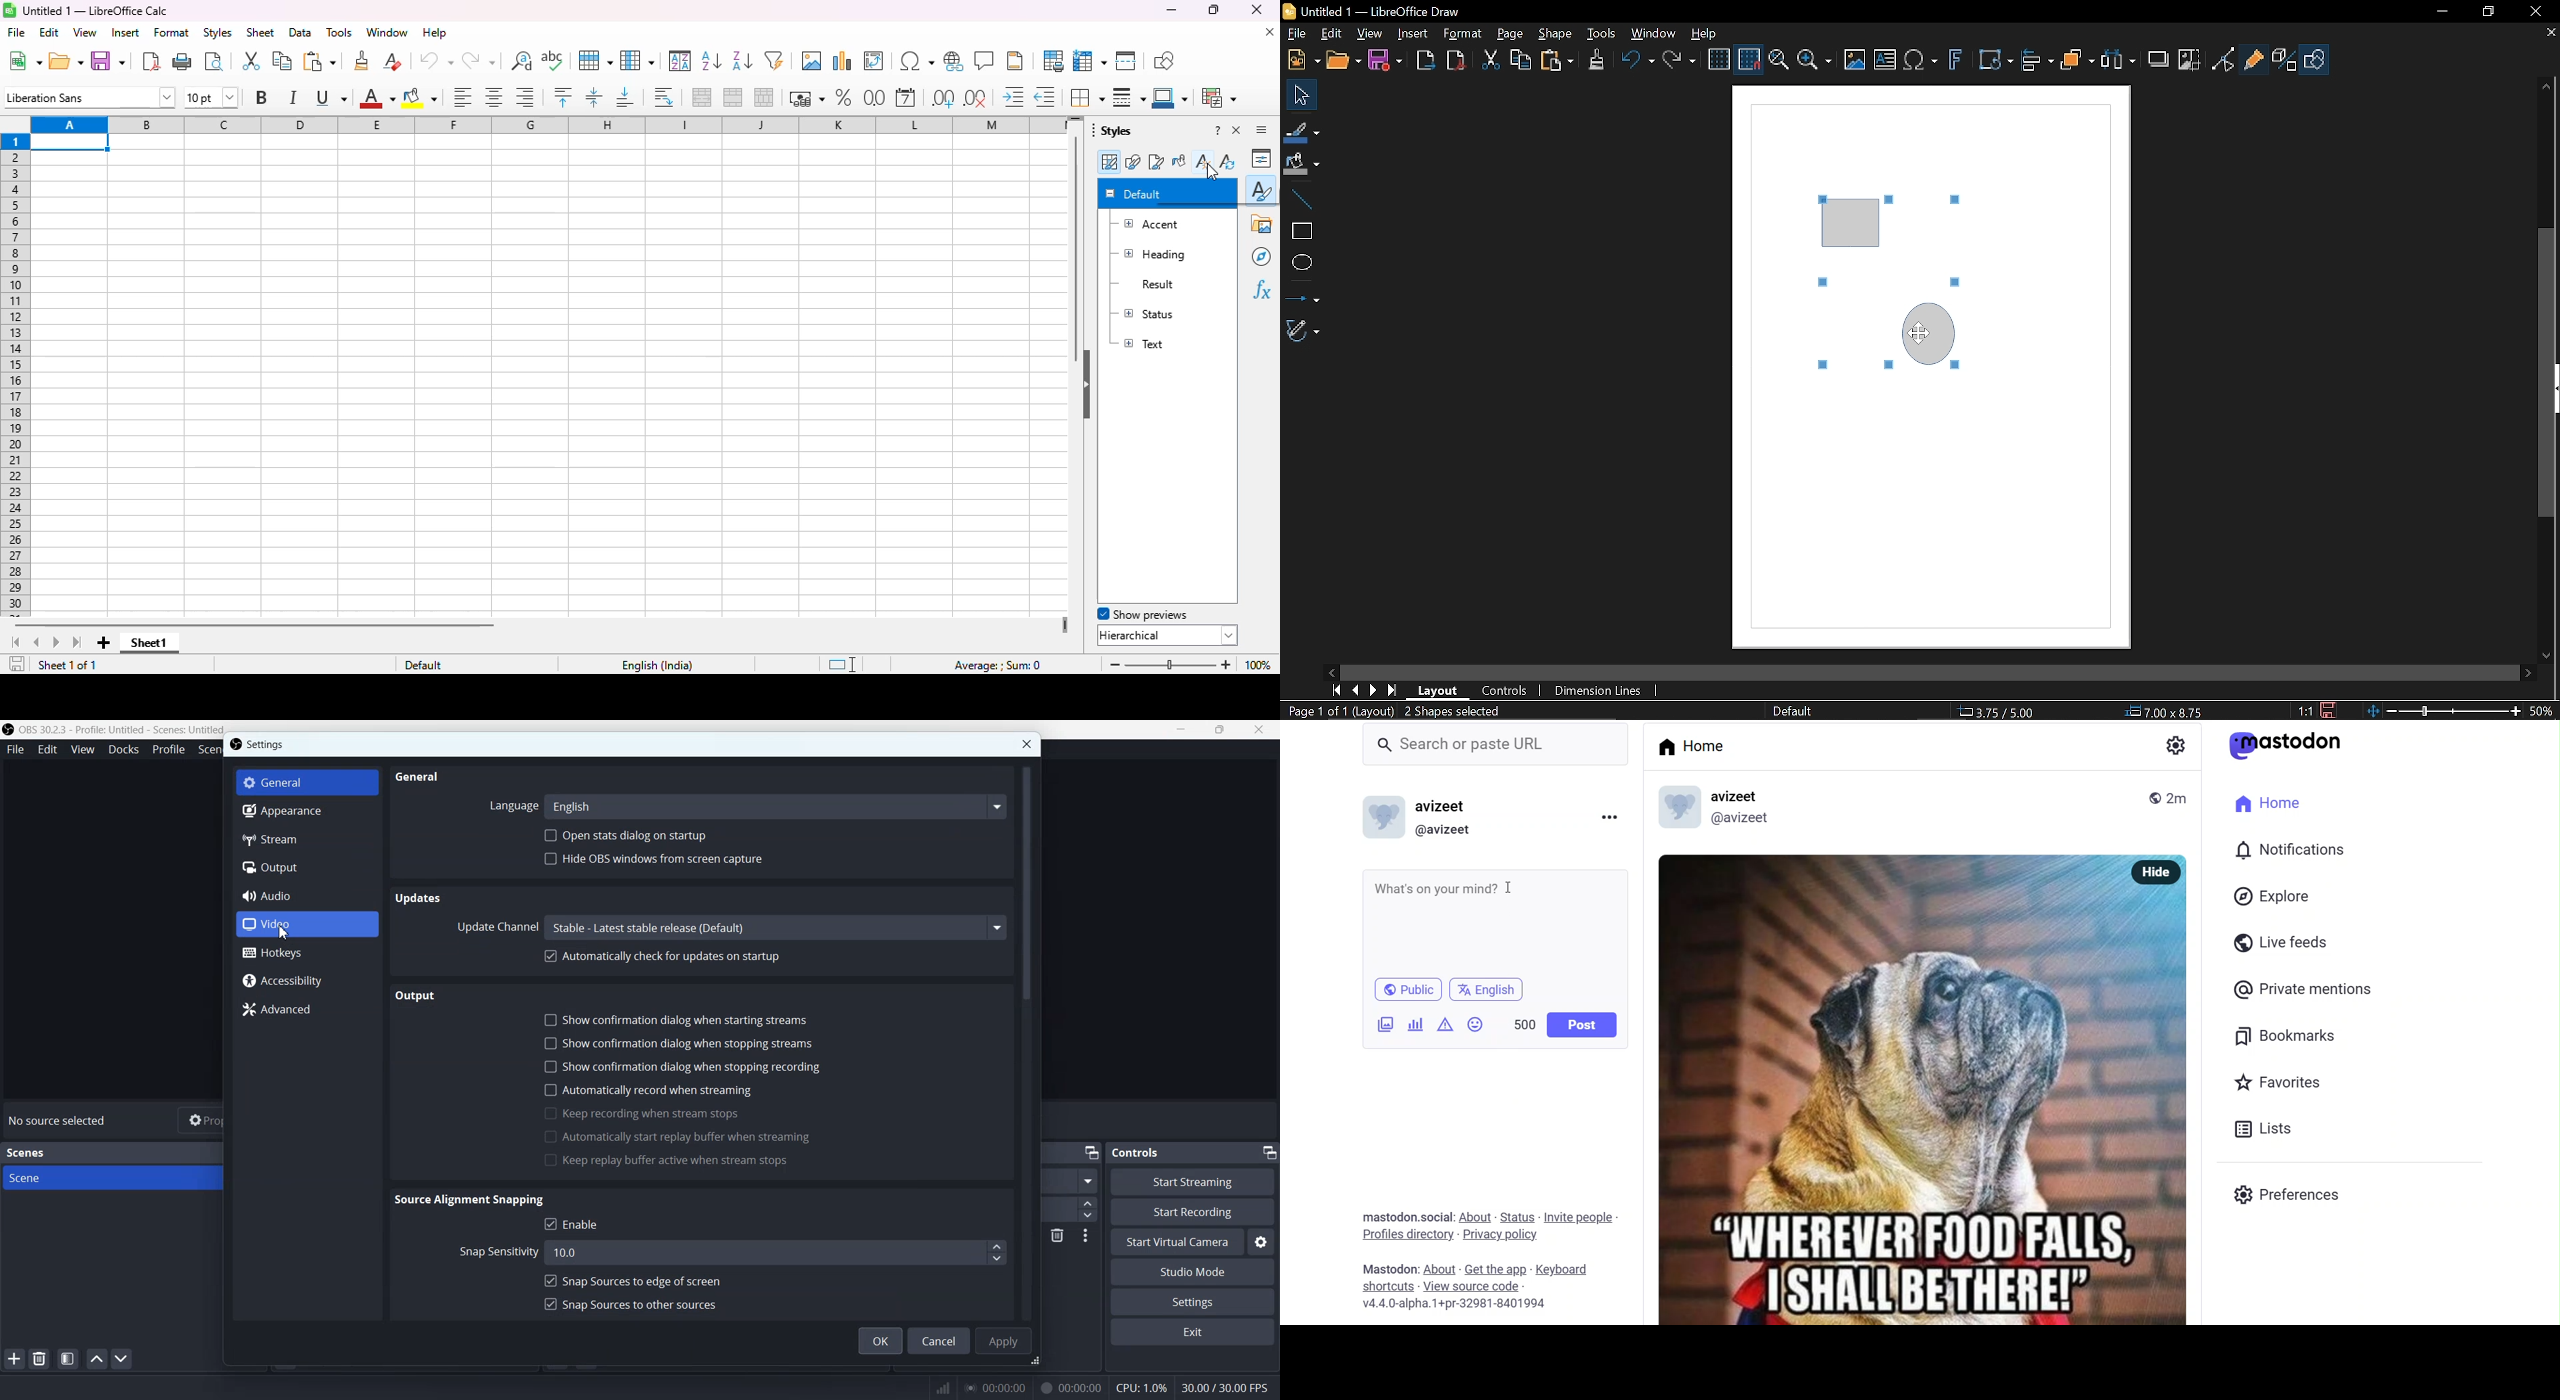  I want to click on title, so click(96, 10).